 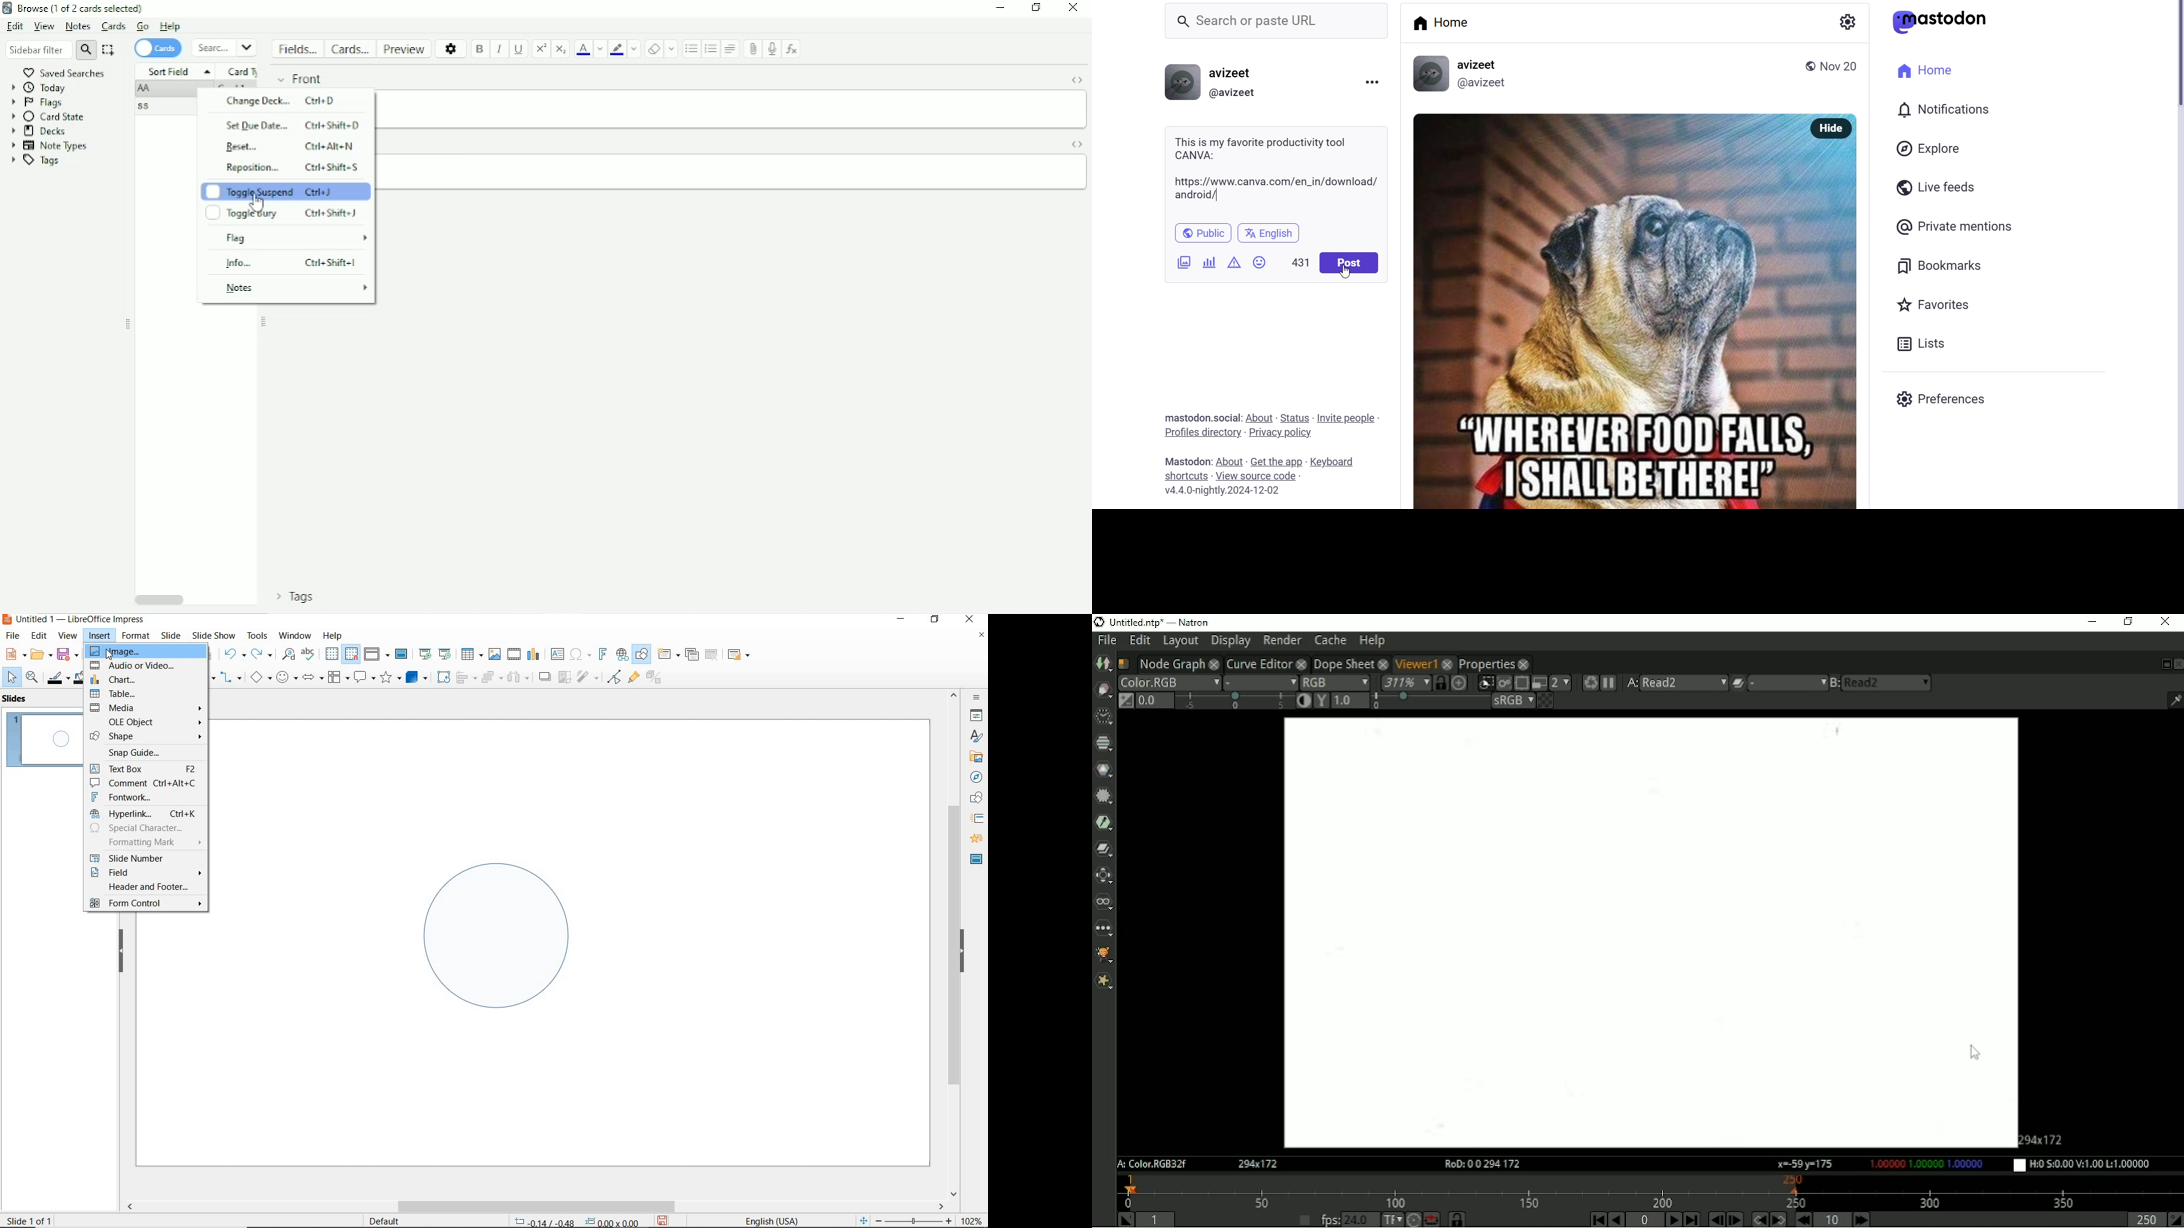 I want to click on select, so click(x=12, y=678).